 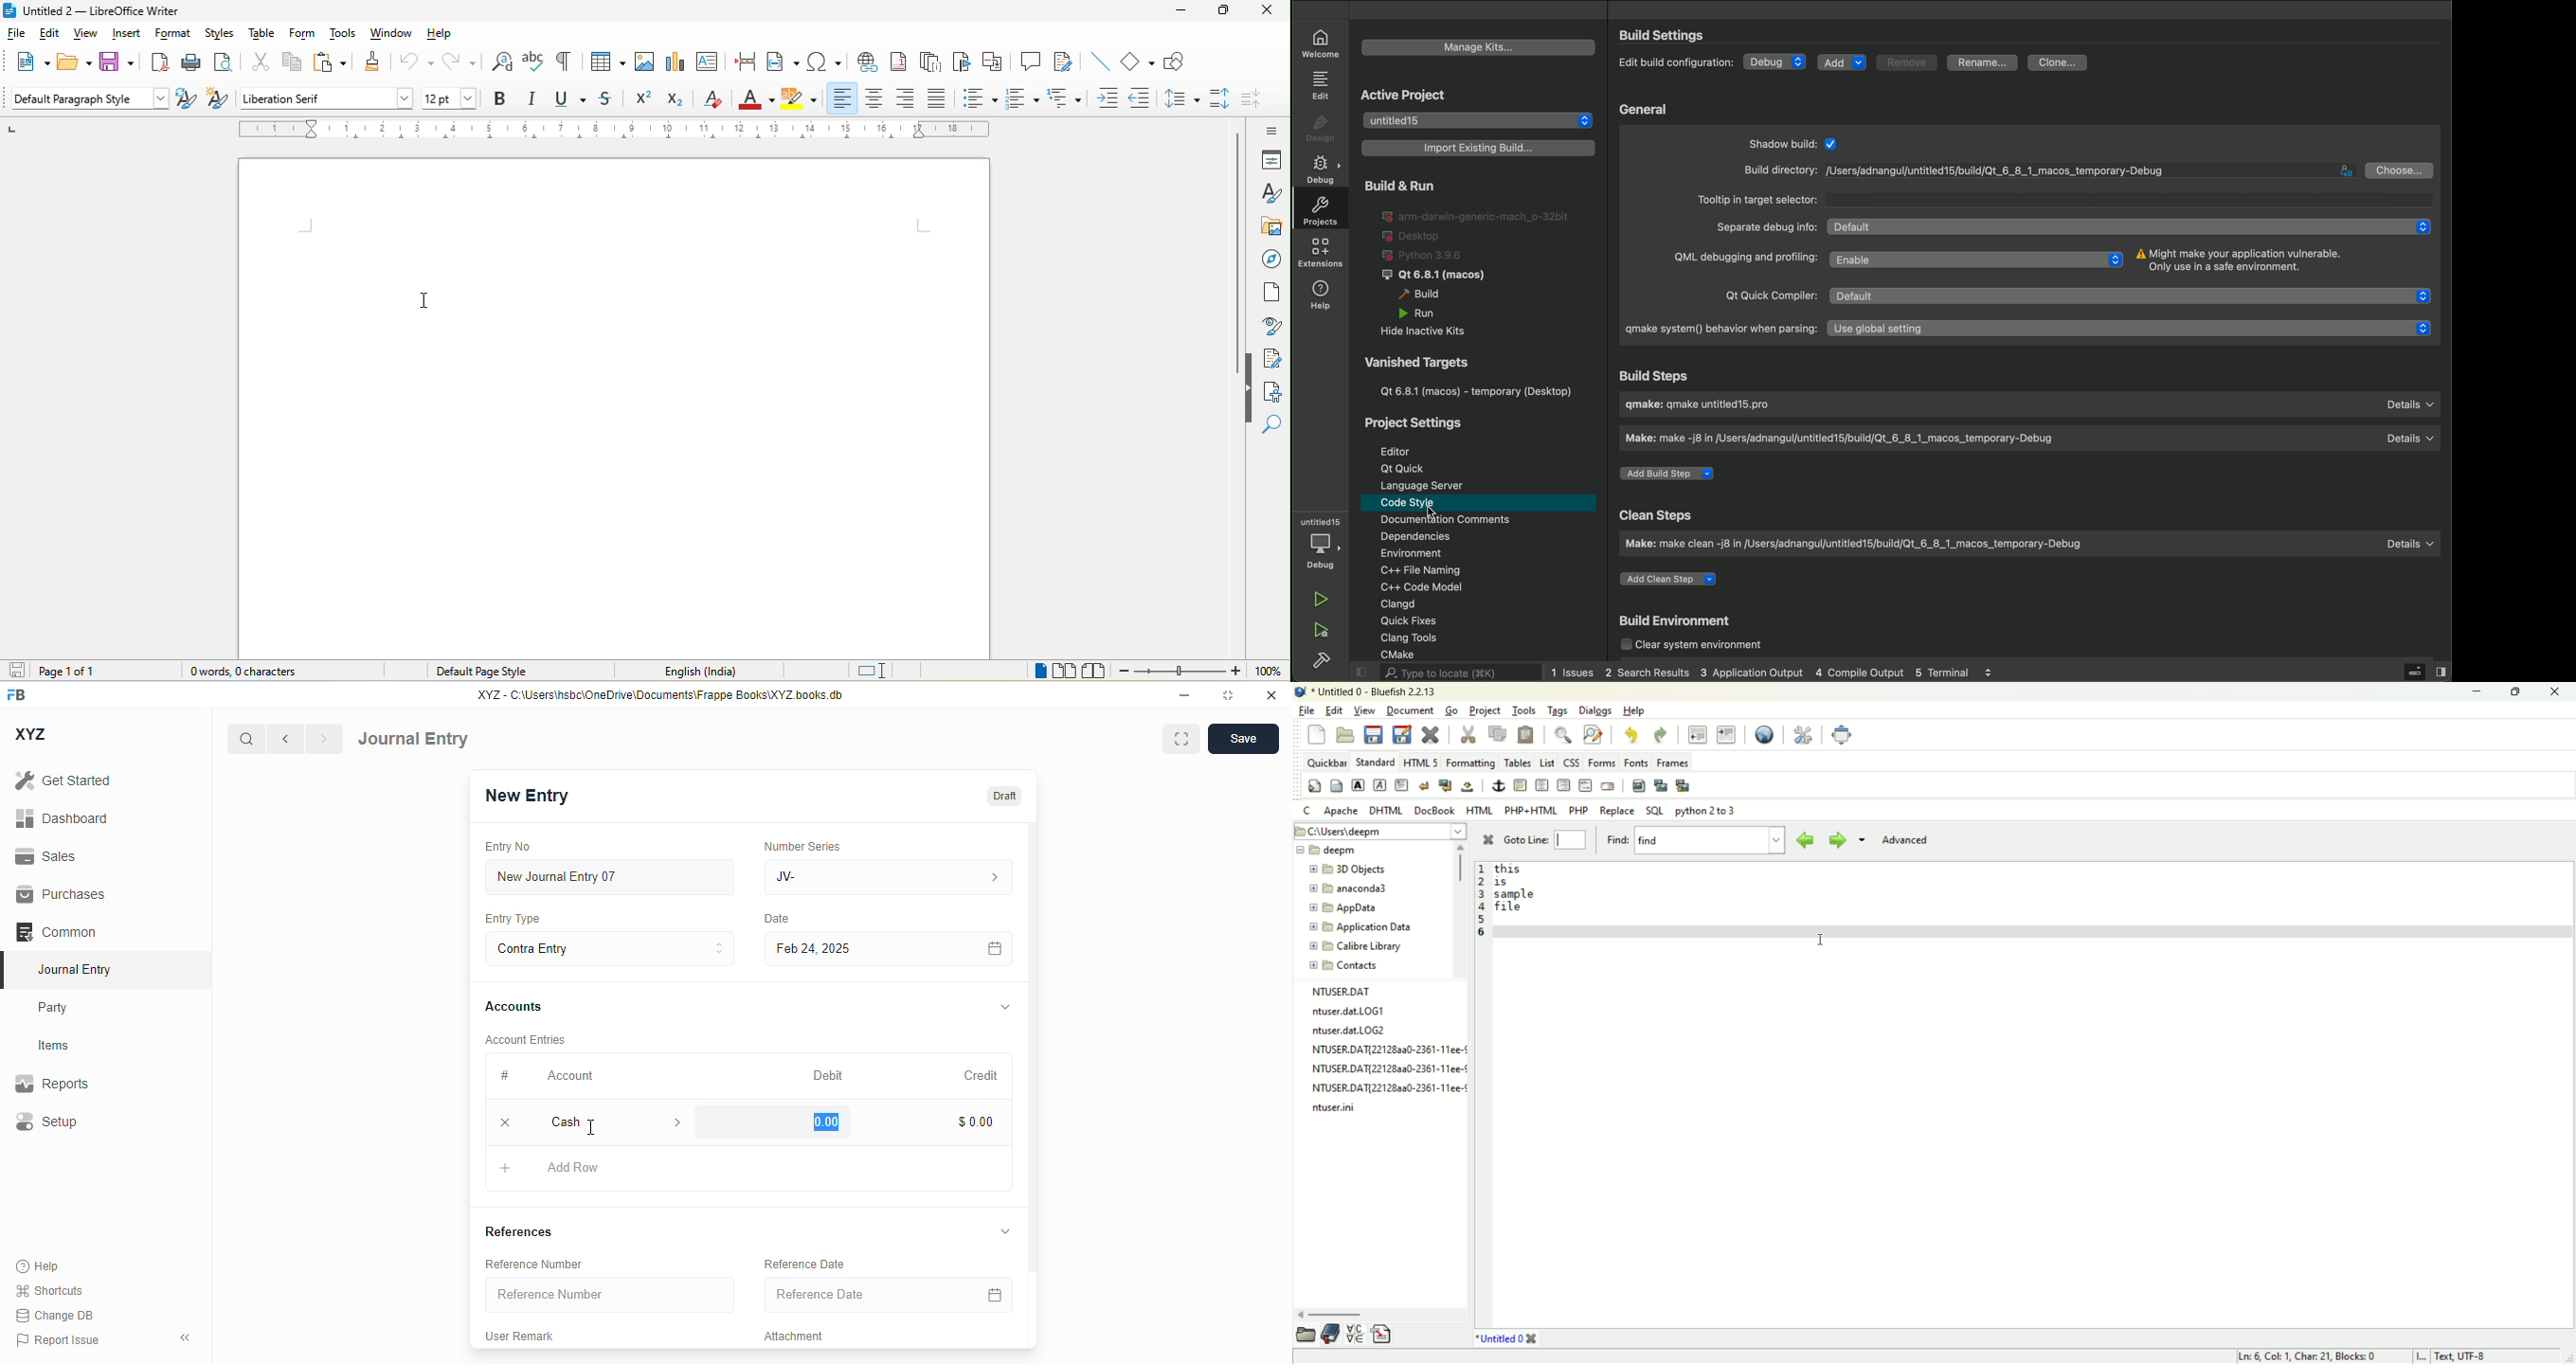 I want to click on underline, so click(x=568, y=102).